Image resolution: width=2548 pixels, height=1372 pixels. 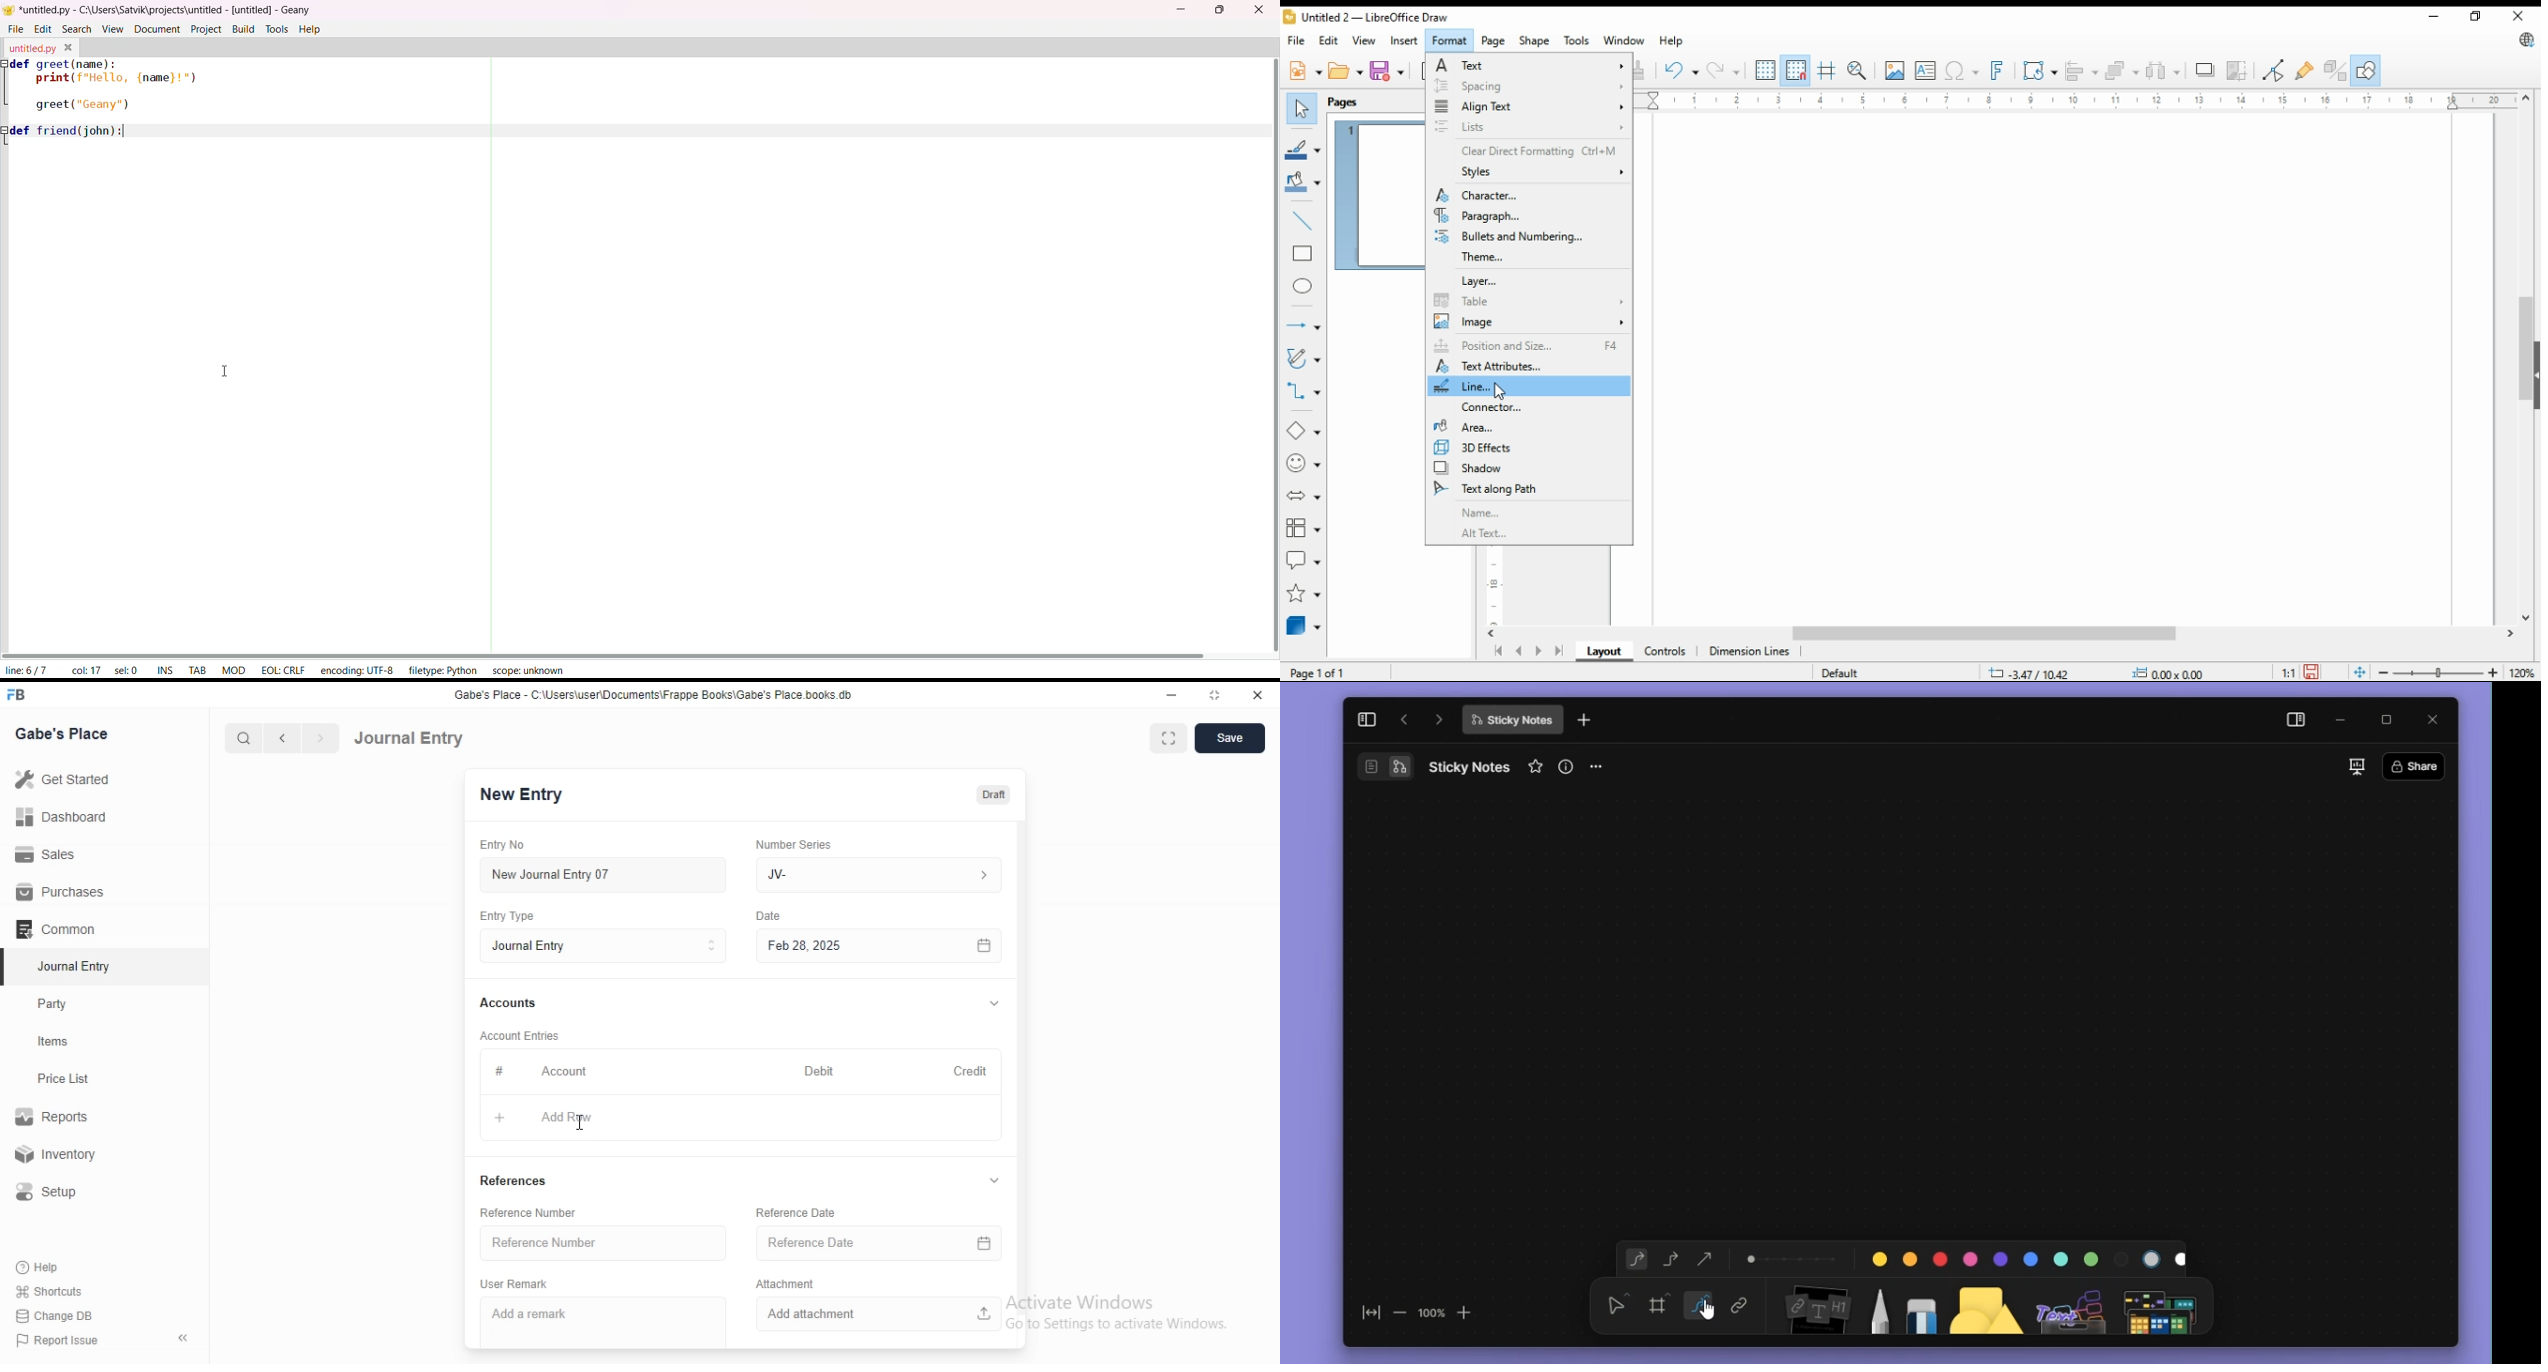 I want to click on paragraph, so click(x=1527, y=215).